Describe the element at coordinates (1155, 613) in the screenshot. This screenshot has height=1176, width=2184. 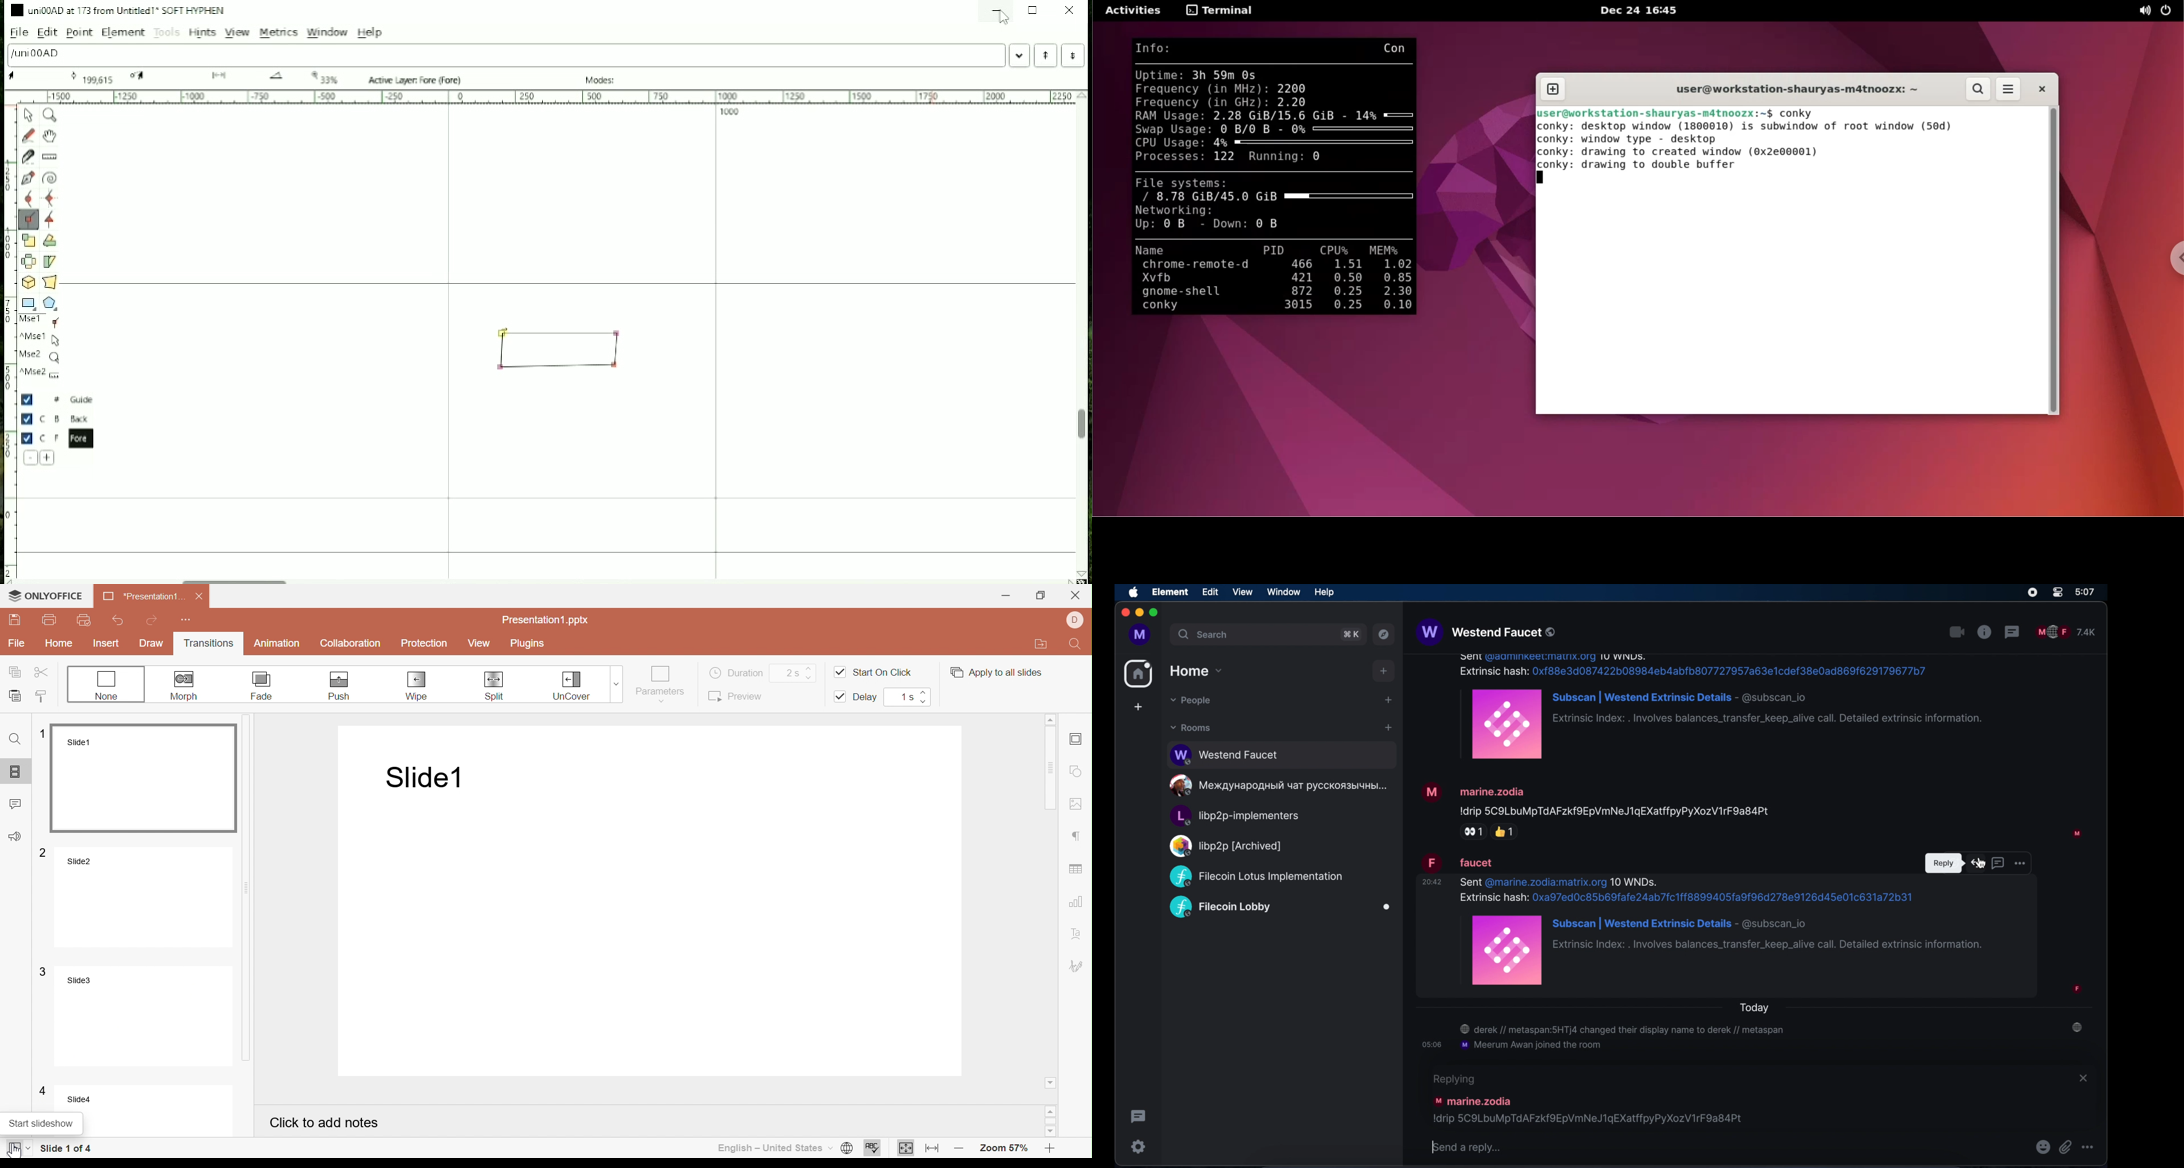
I see `maximize` at that location.